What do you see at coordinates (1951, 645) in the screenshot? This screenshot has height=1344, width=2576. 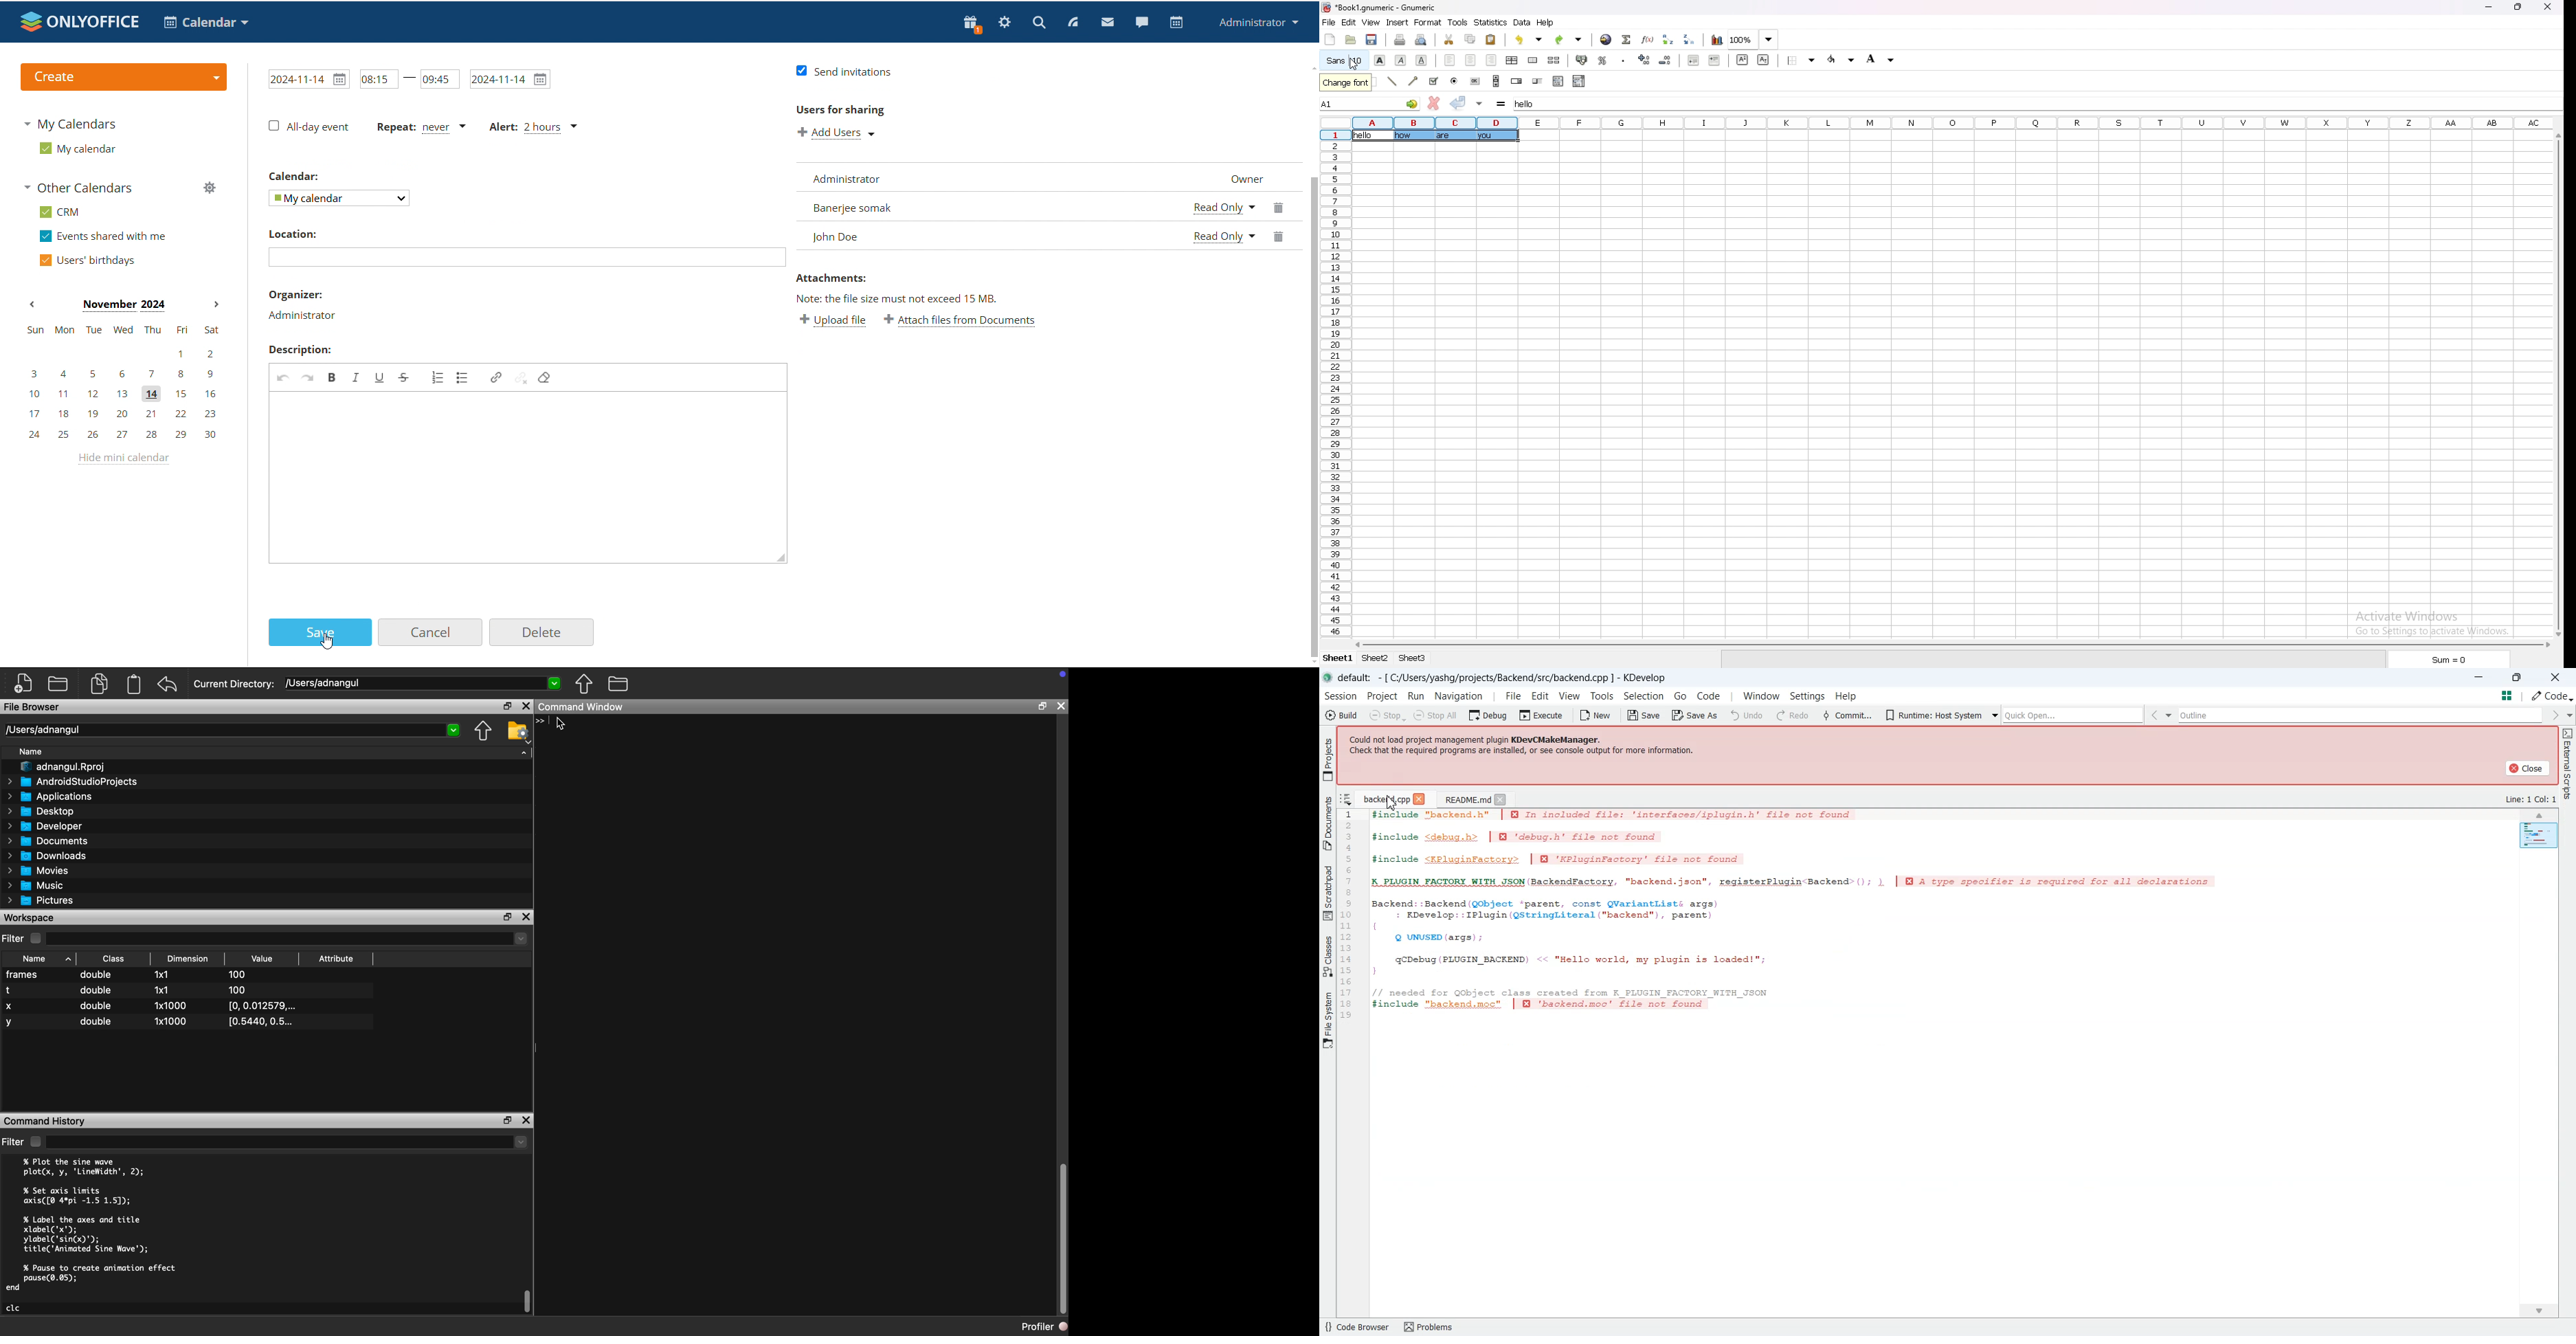 I see `scroll bar` at bounding box center [1951, 645].